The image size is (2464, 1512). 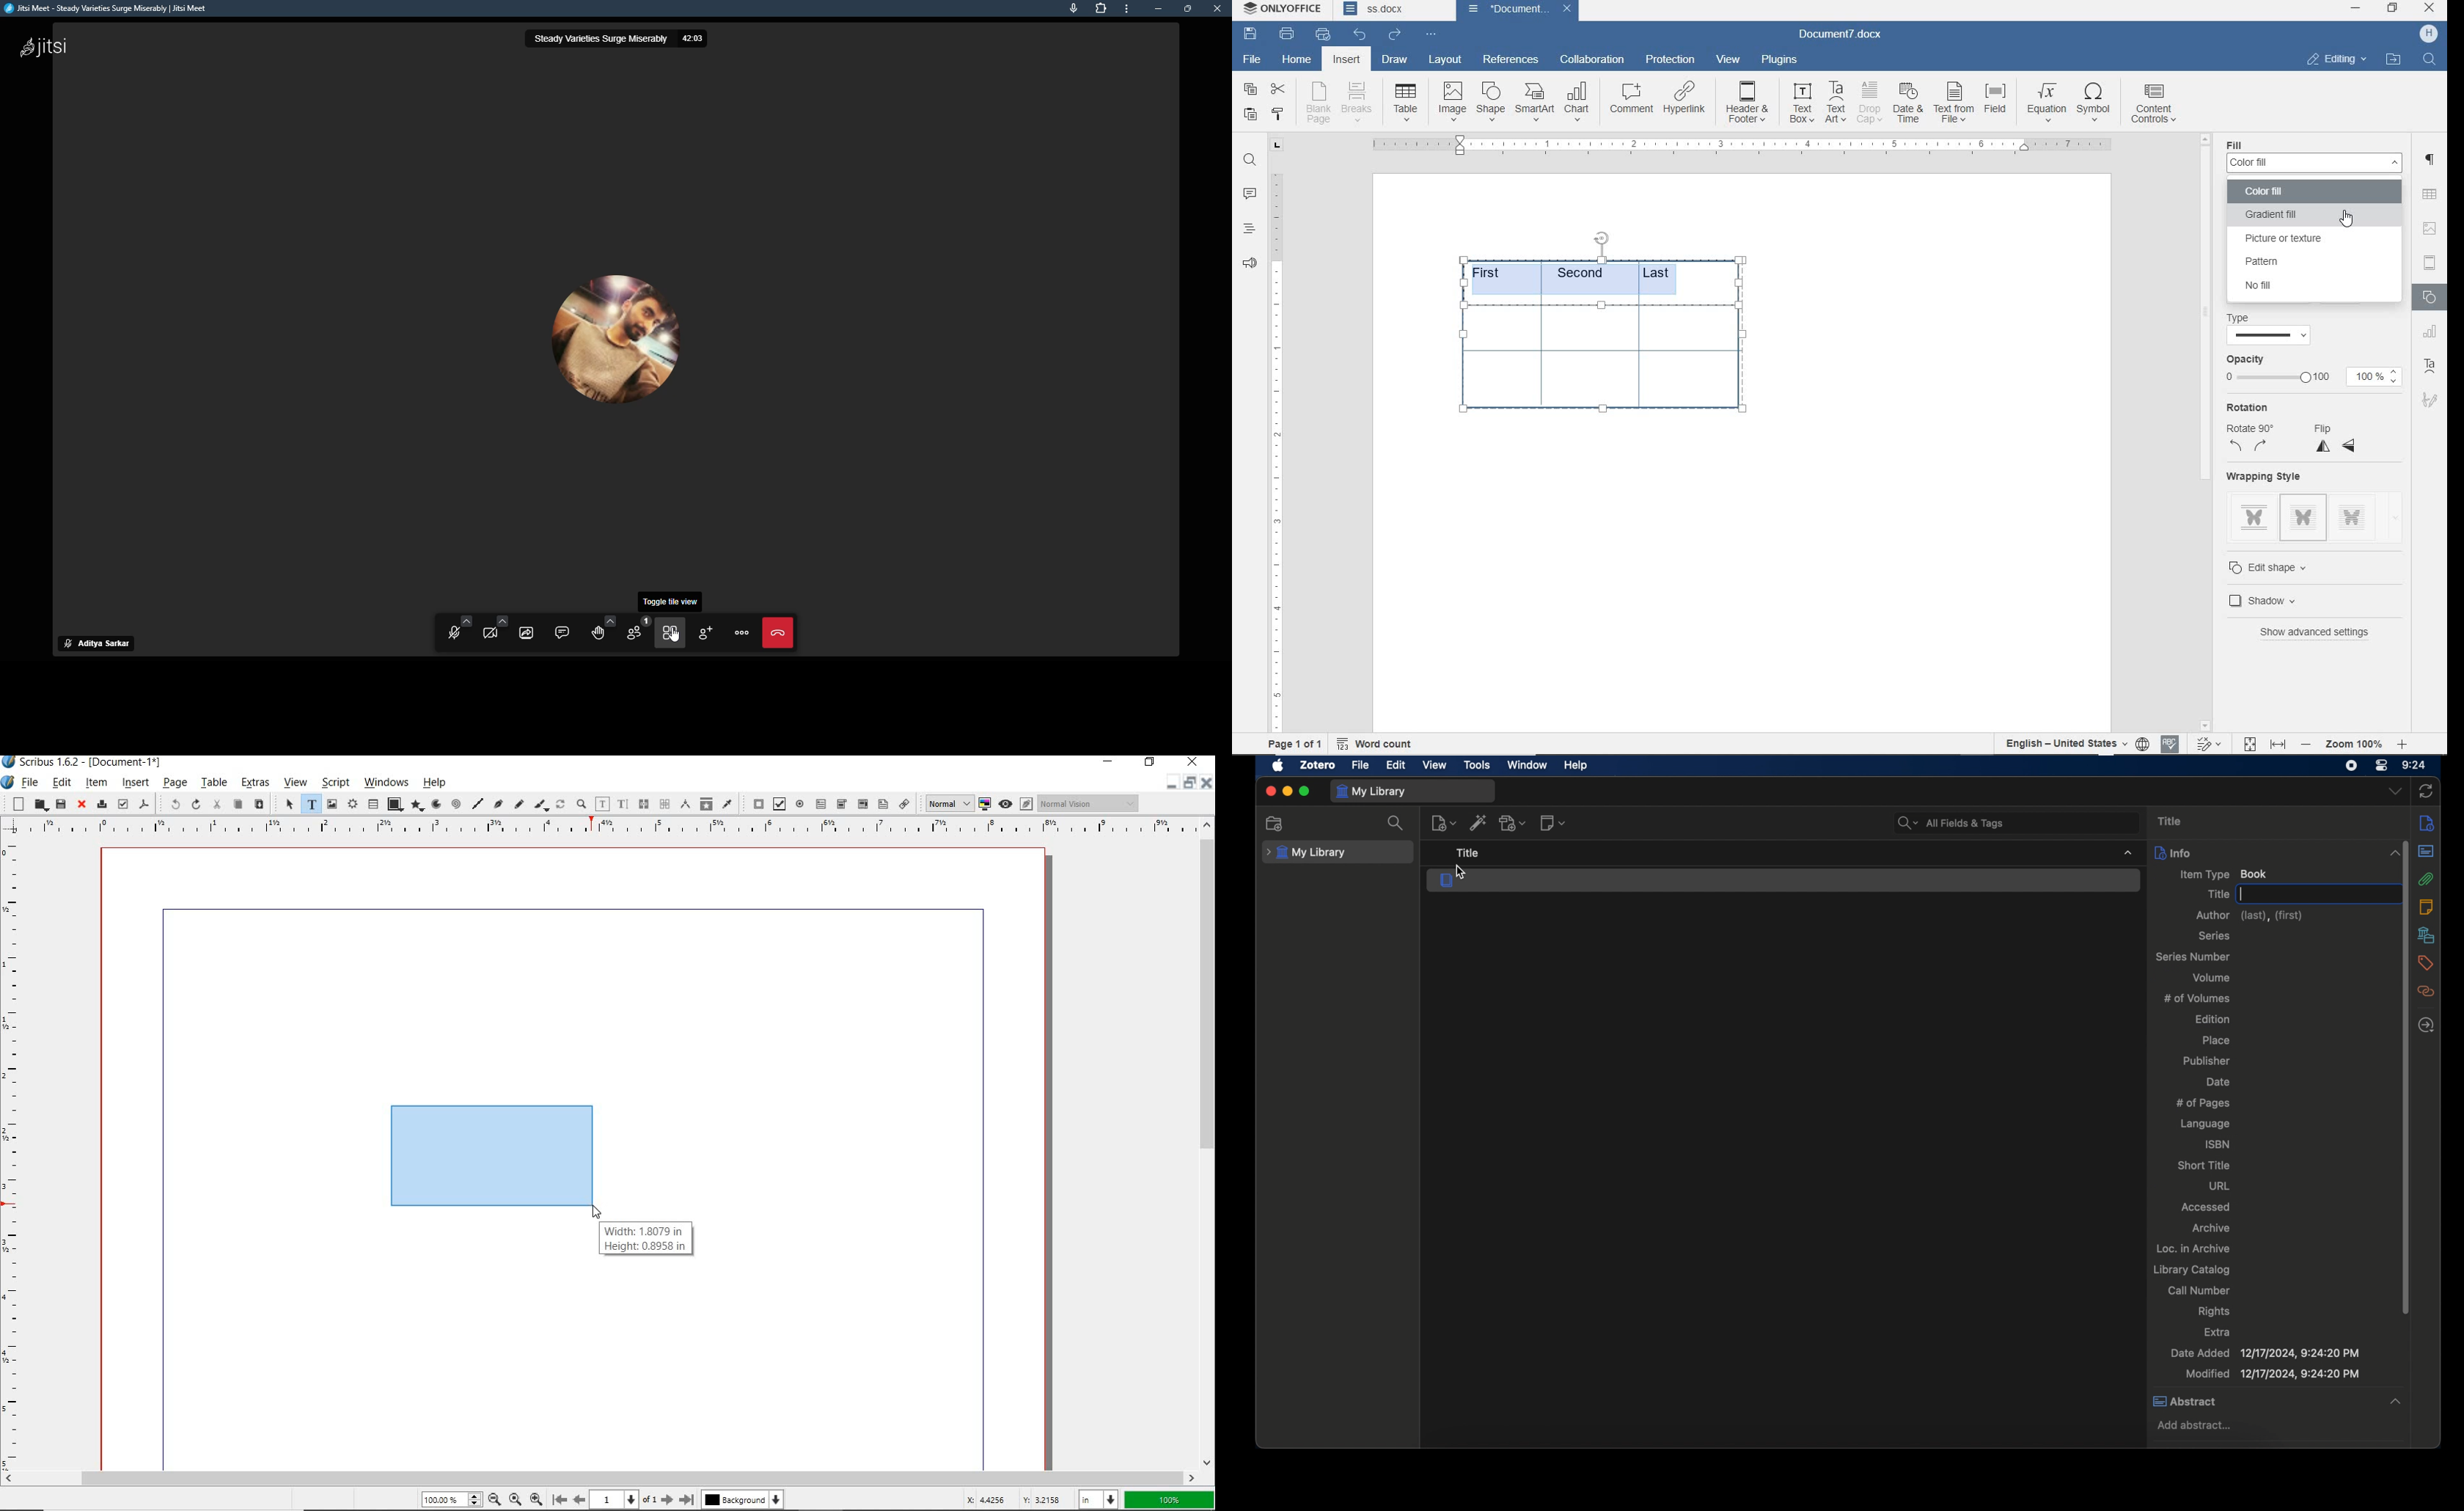 I want to click on rotate 90 degree, so click(x=2256, y=439).